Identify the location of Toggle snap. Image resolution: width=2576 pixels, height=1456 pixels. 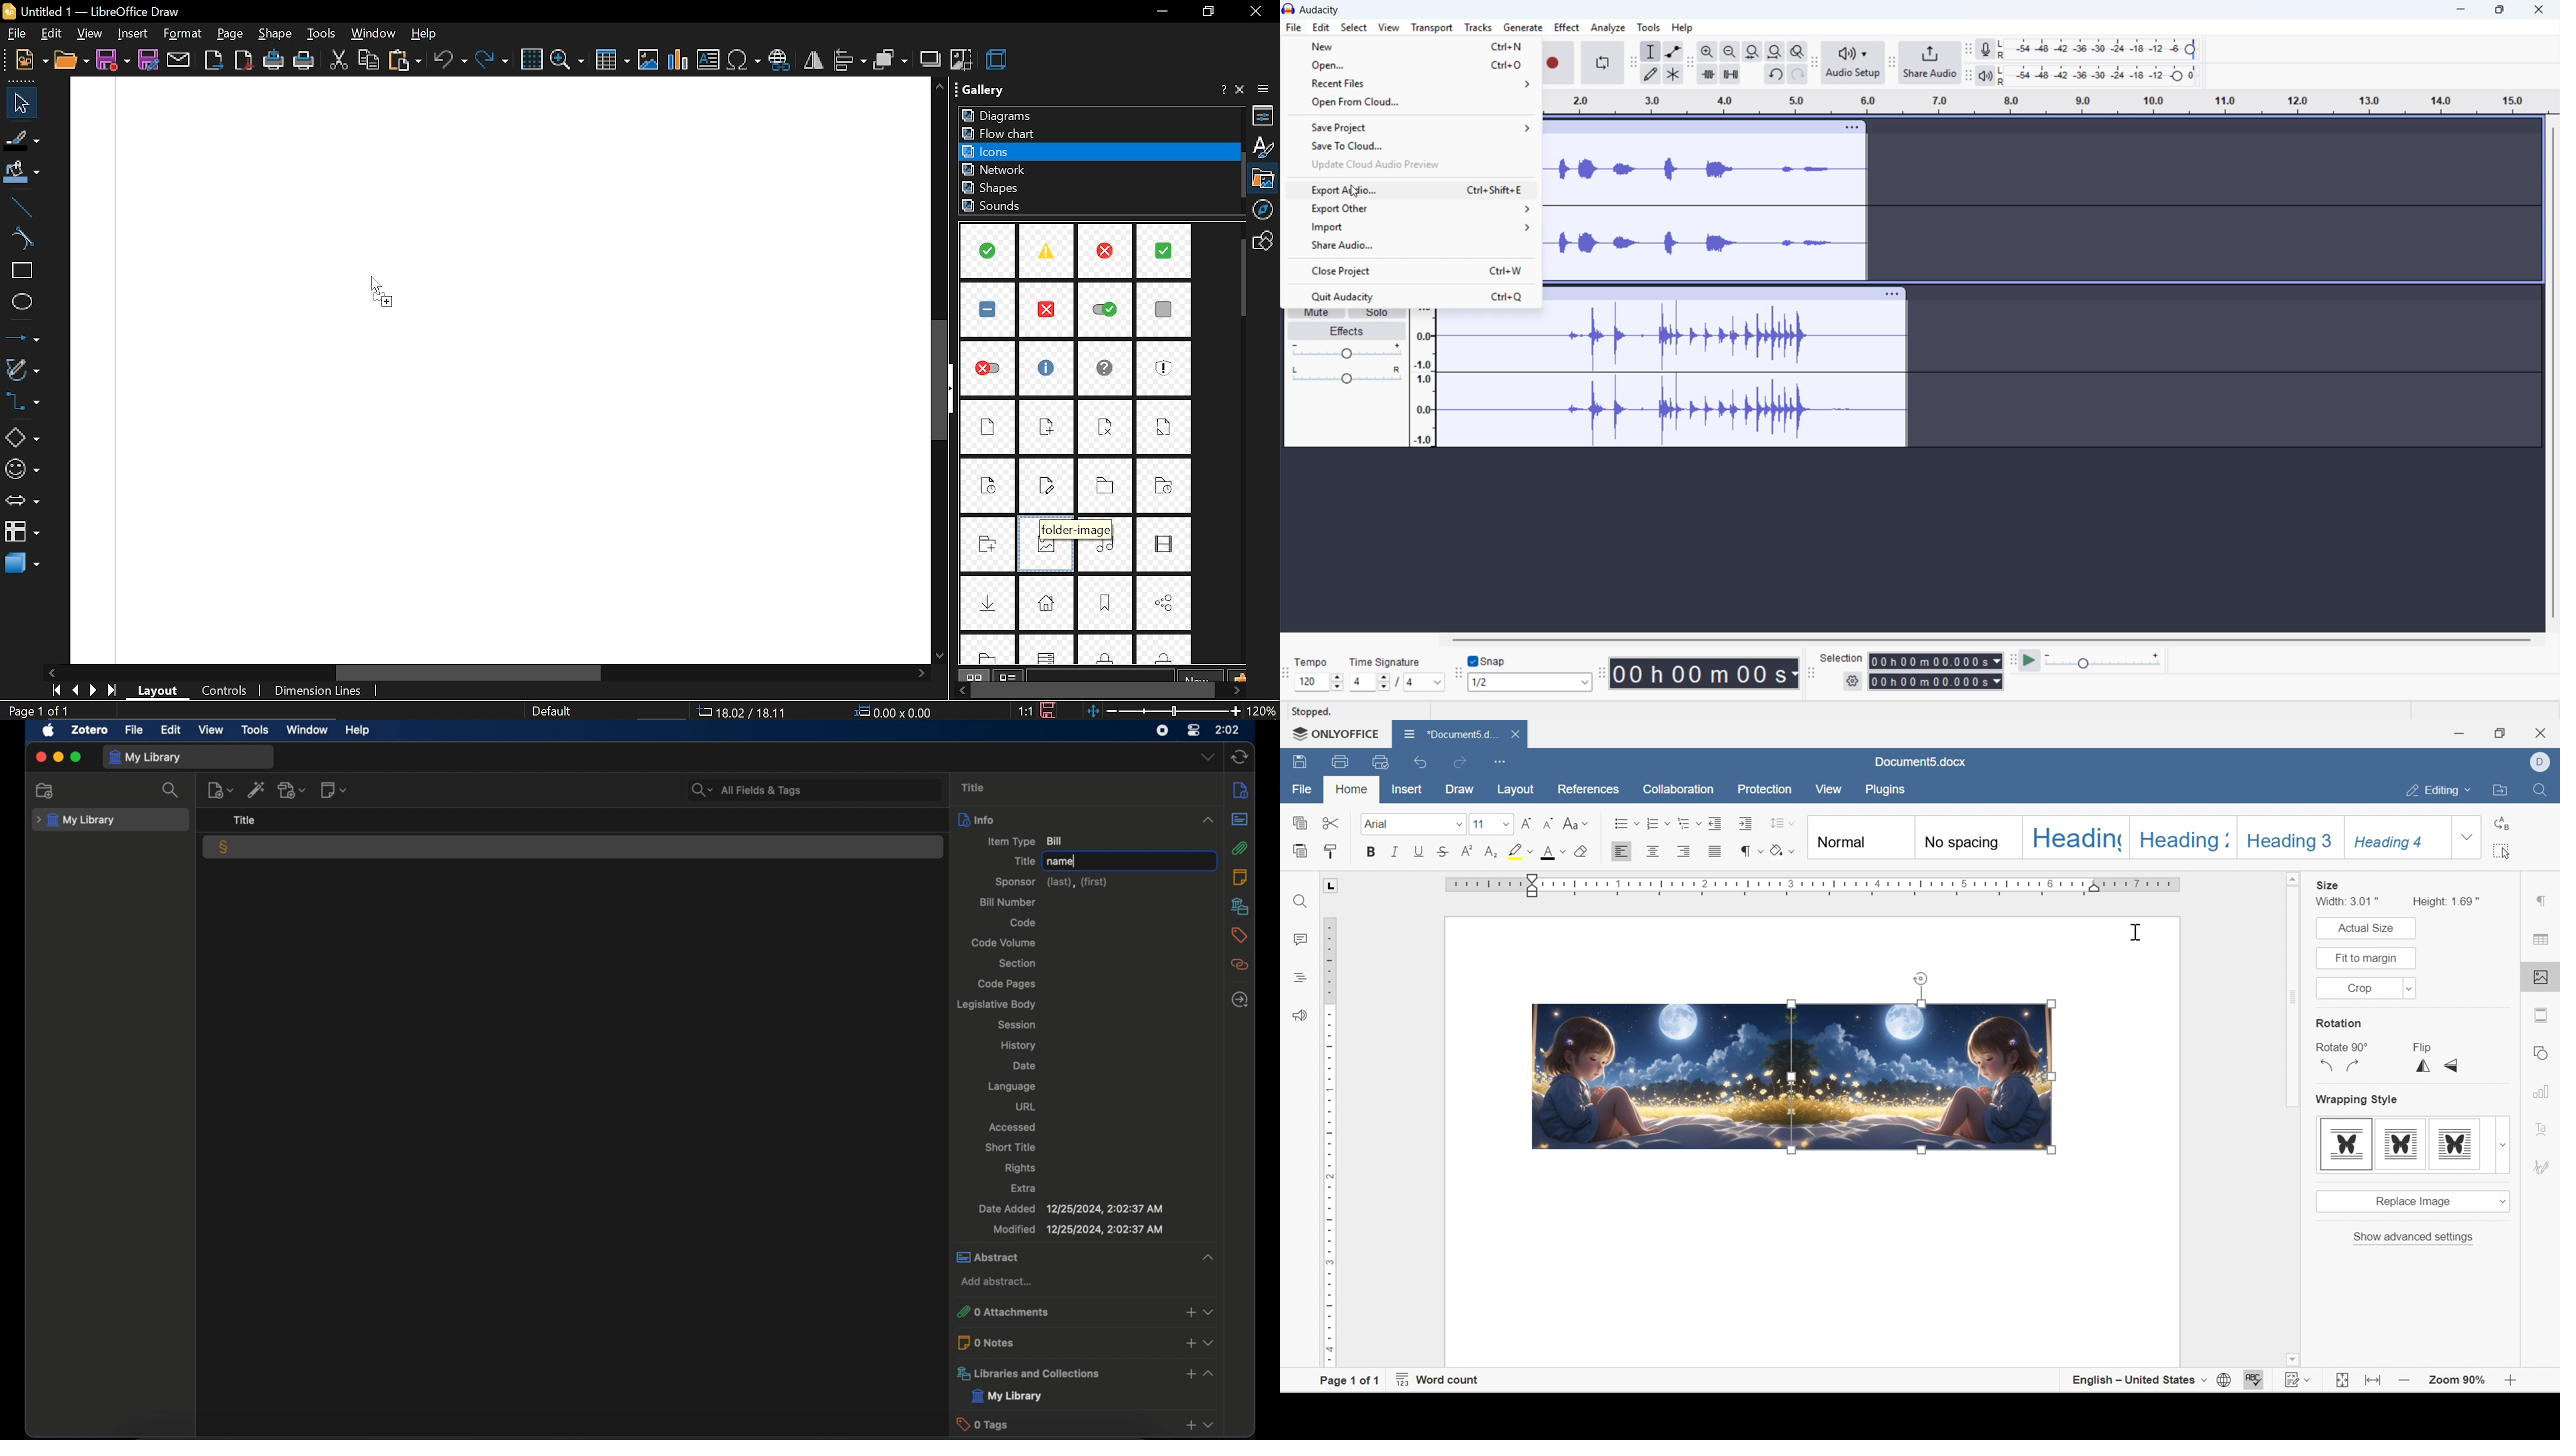
(1488, 661).